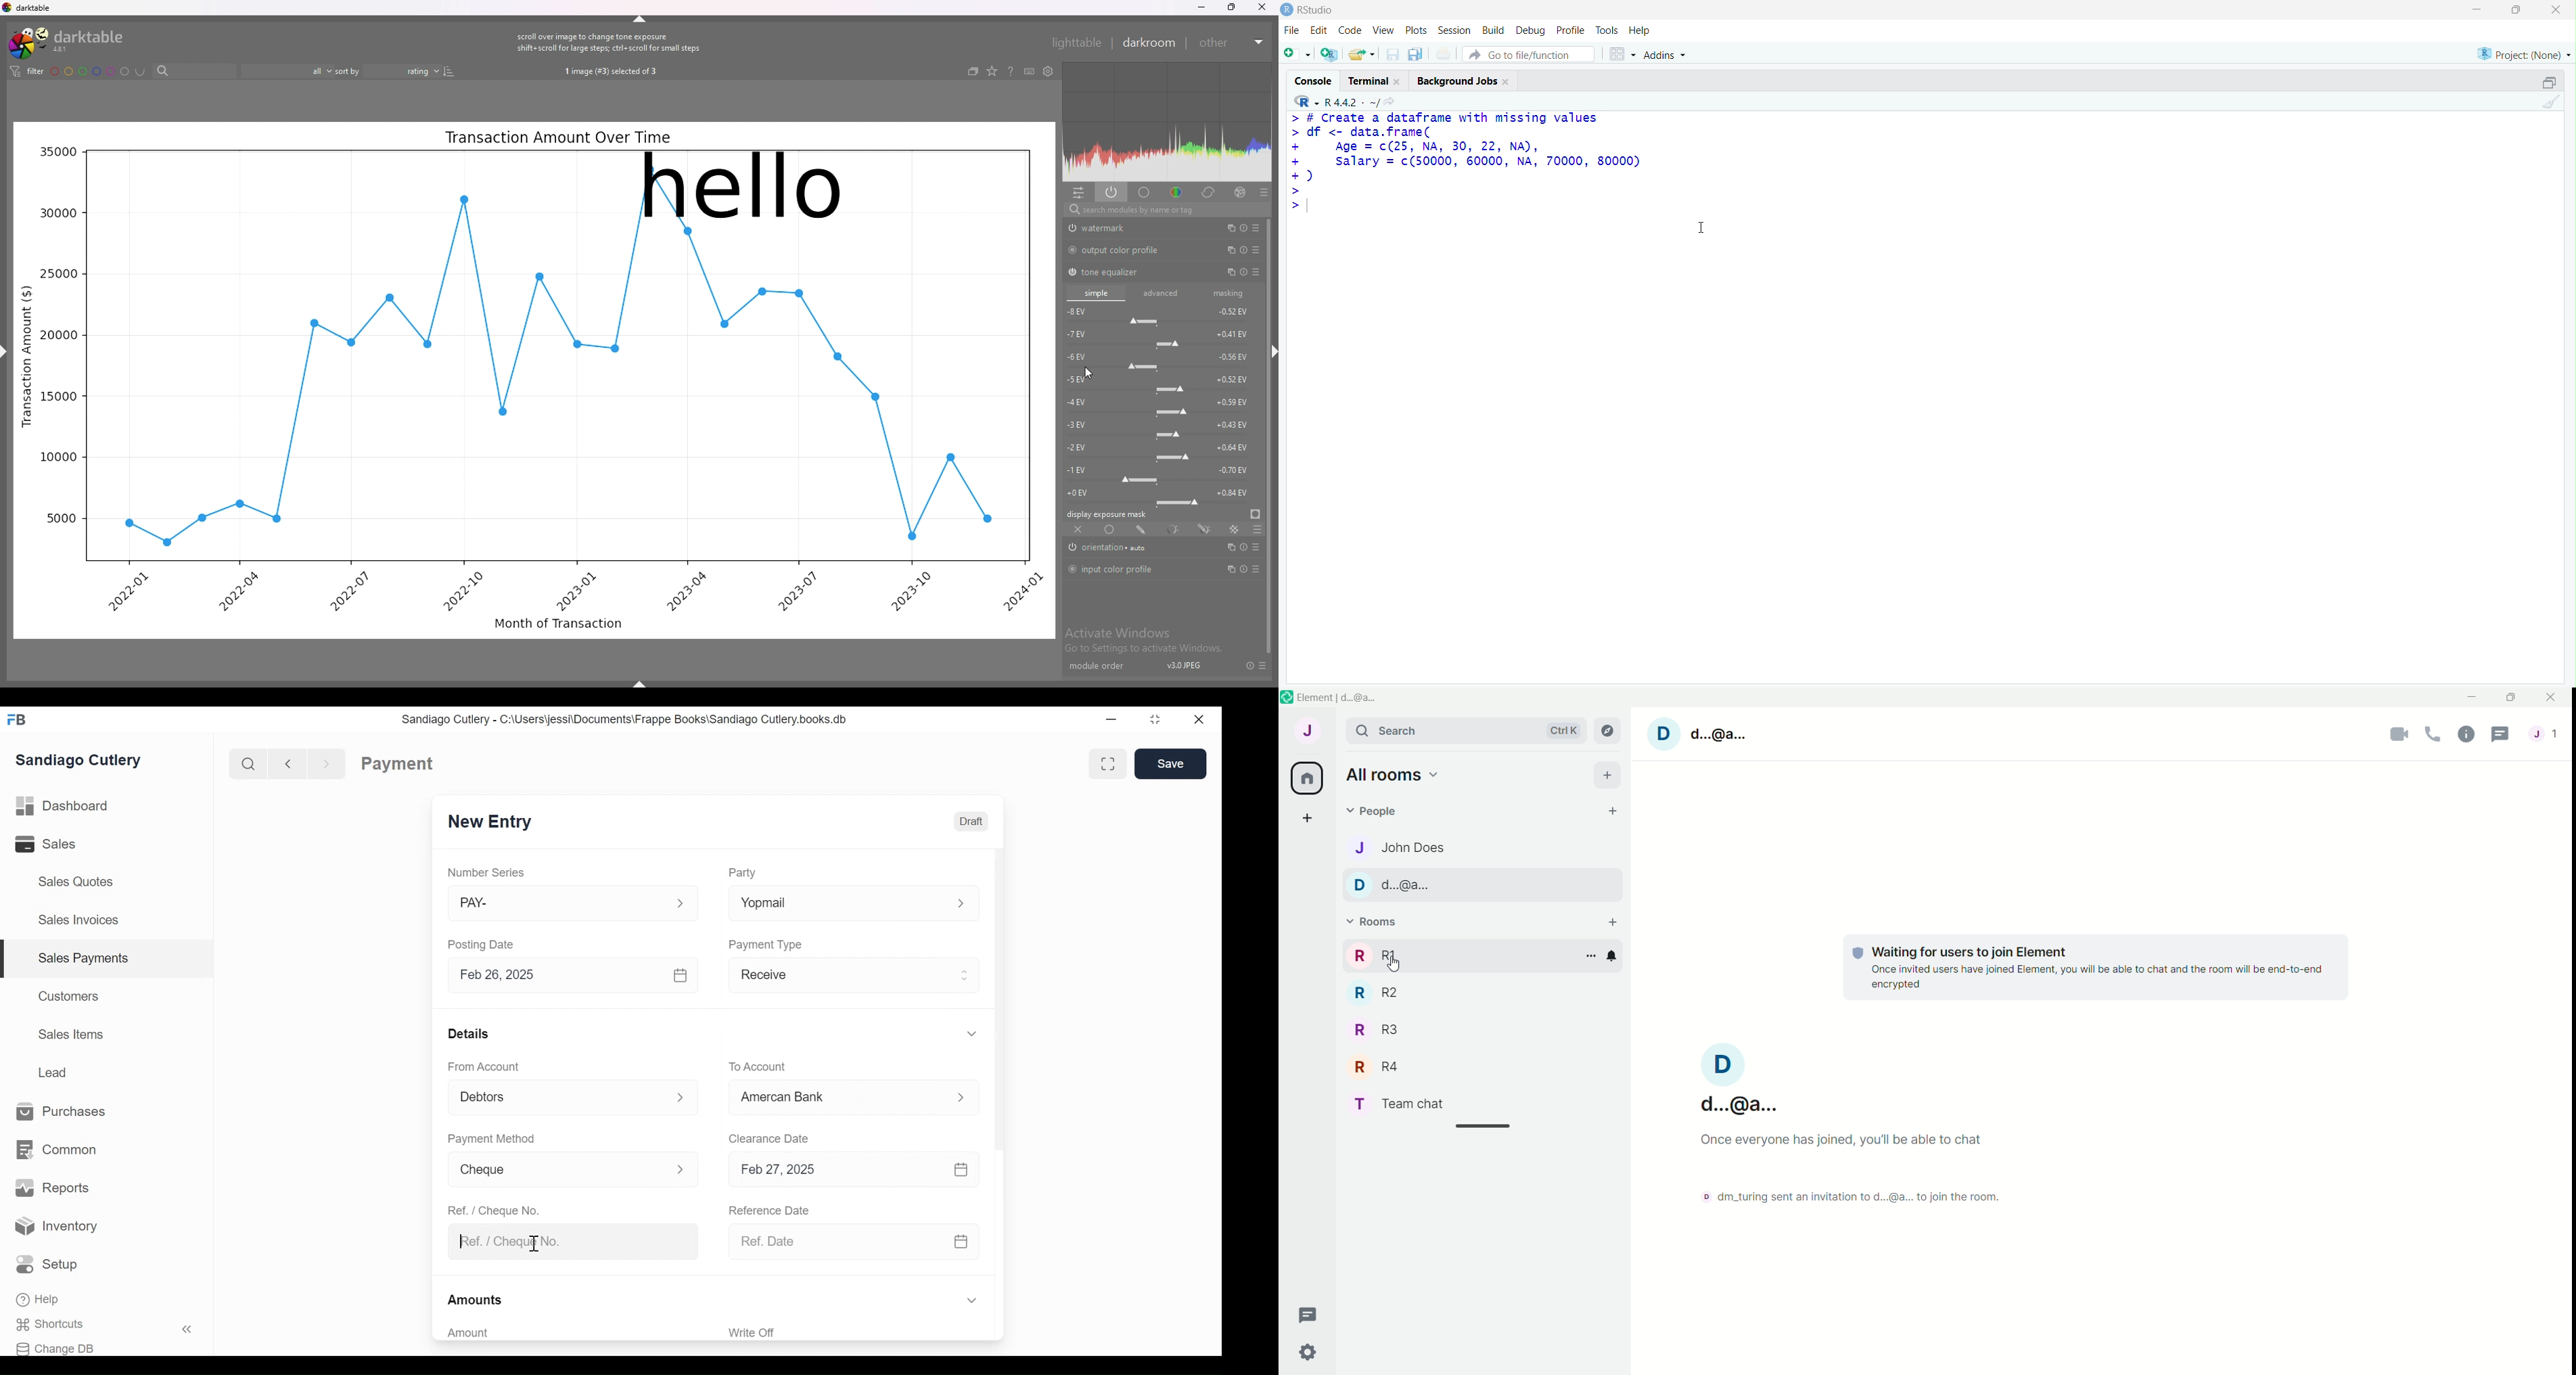 The height and width of the screenshot is (1400, 2576). What do you see at coordinates (1291, 30) in the screenshot?
I see `File` at bounding box center [1291, 30].